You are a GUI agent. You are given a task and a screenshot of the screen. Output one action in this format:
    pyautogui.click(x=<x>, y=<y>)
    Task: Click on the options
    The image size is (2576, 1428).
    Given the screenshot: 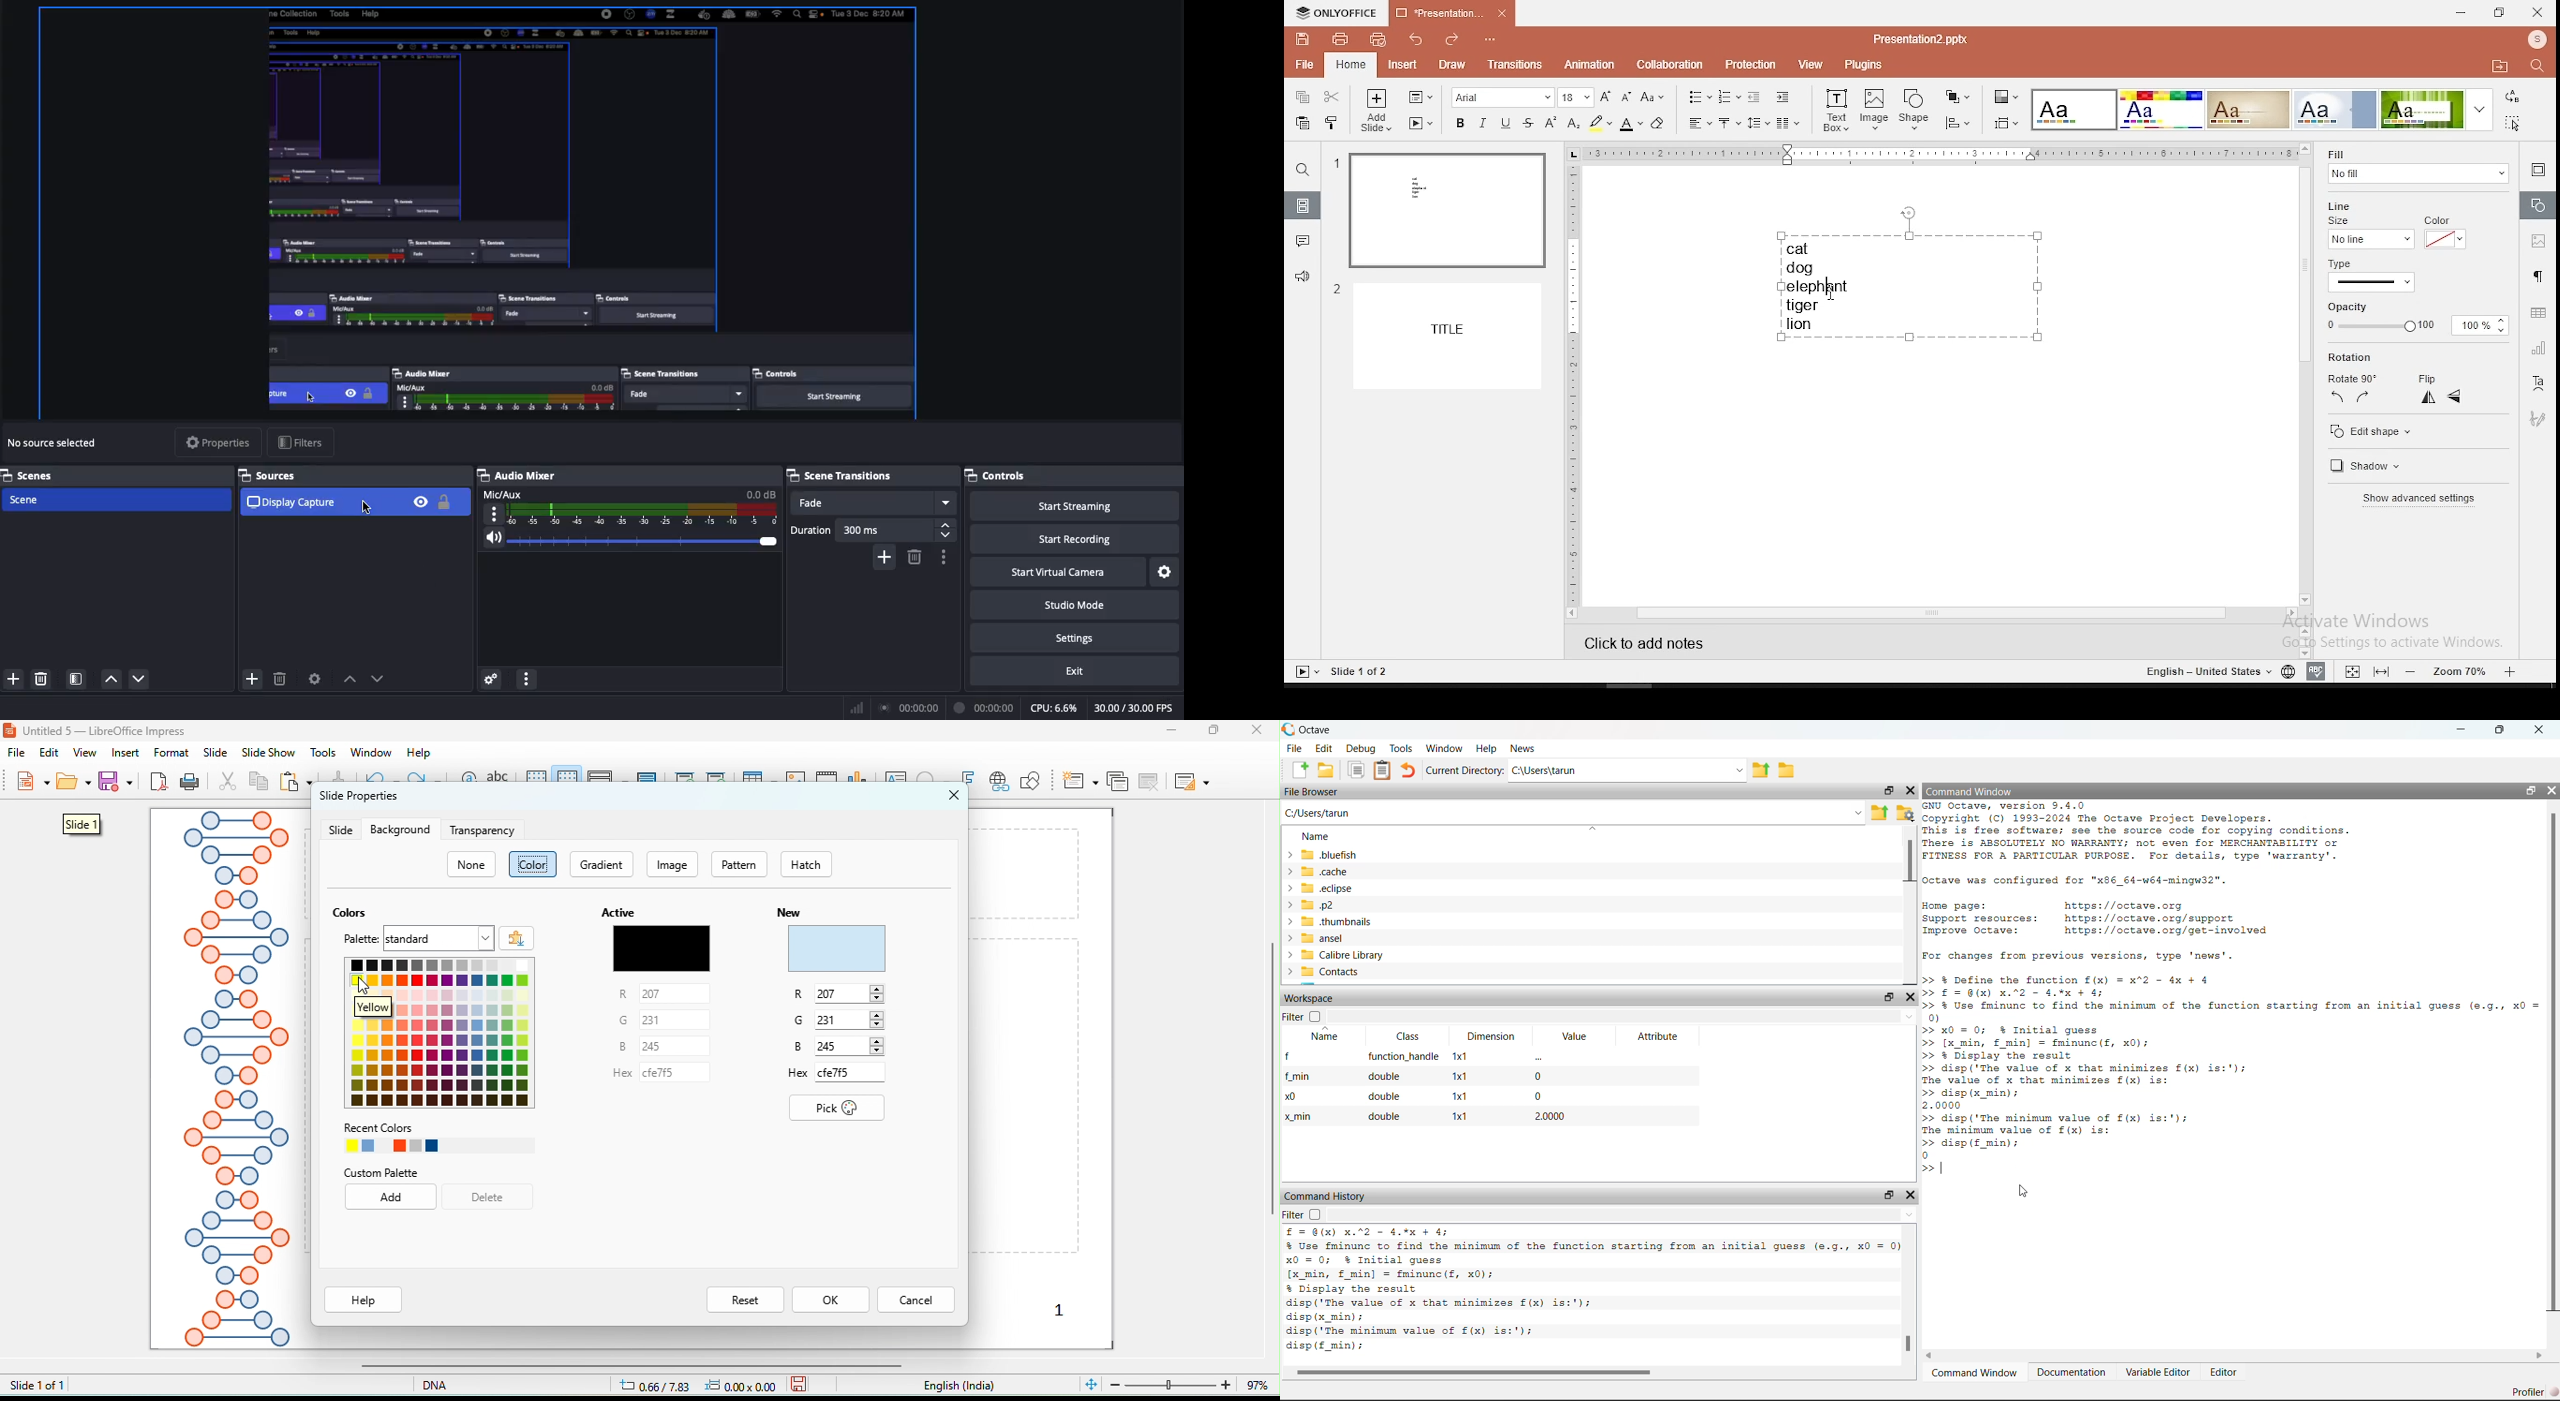 What is the action you would take?
    pyautogui.click(x=947, y=558)
    